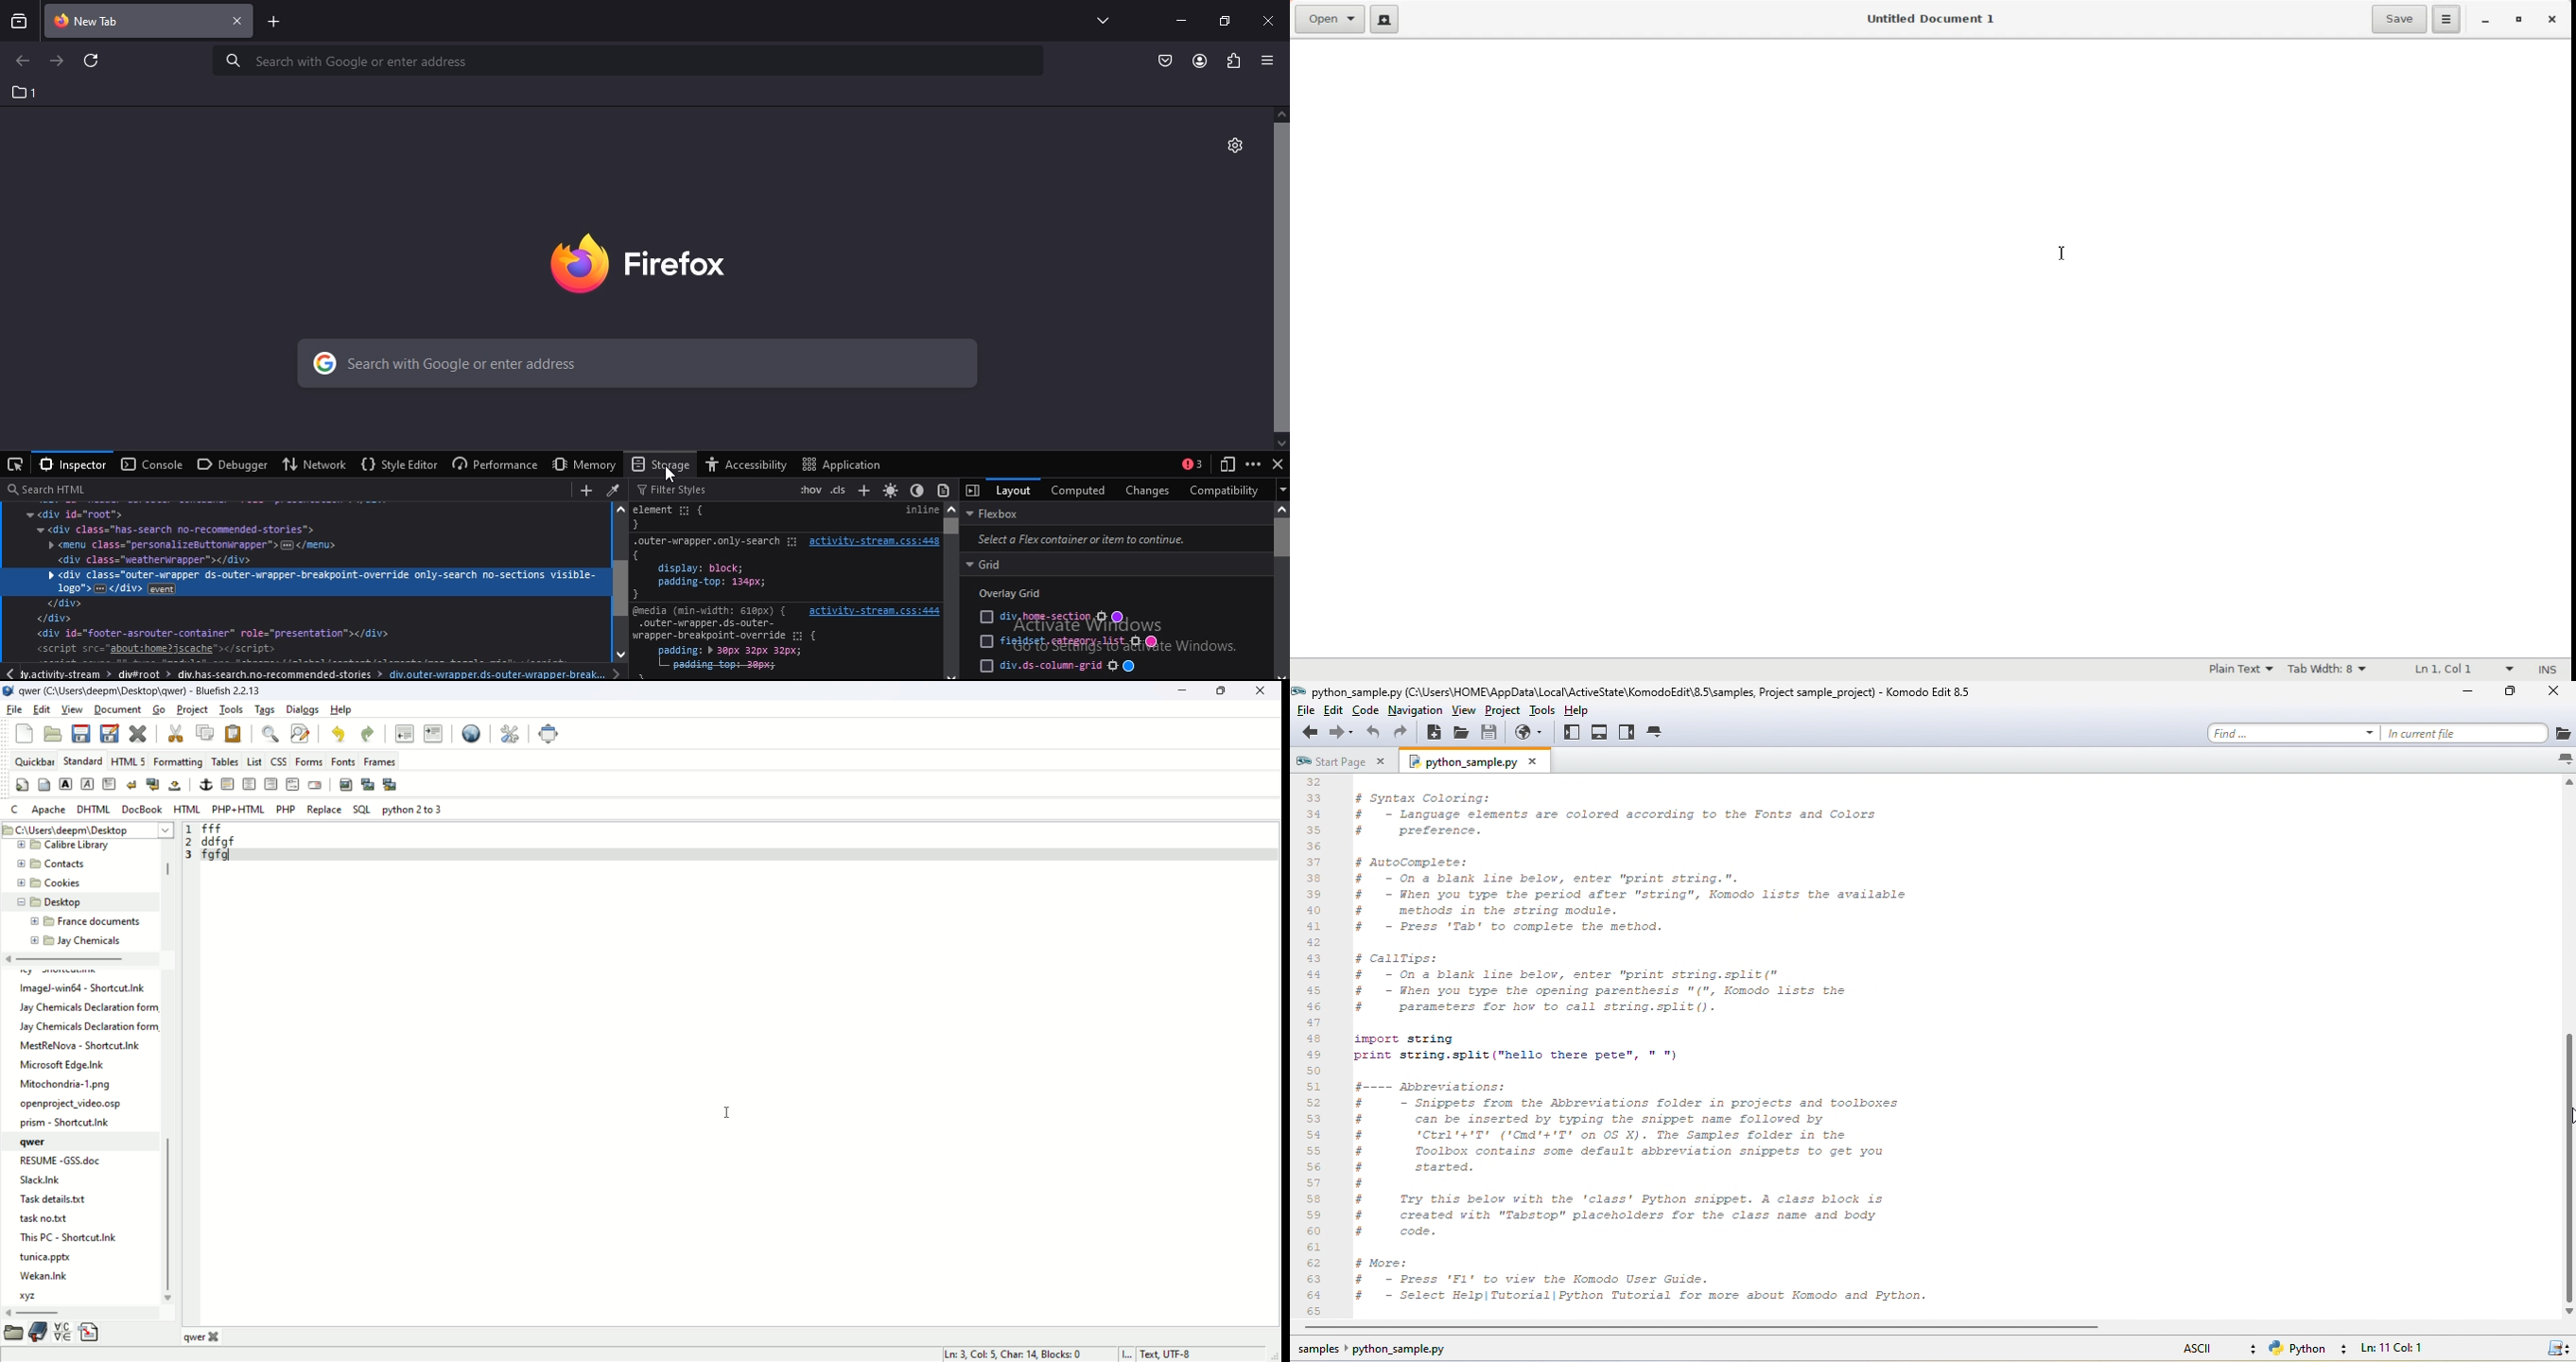 This screenshot has height=1372, width=2576. What do you see at coordinates (1128, 1353) in the screenshot?
I see `I` at bounding box center [1128, 1353].